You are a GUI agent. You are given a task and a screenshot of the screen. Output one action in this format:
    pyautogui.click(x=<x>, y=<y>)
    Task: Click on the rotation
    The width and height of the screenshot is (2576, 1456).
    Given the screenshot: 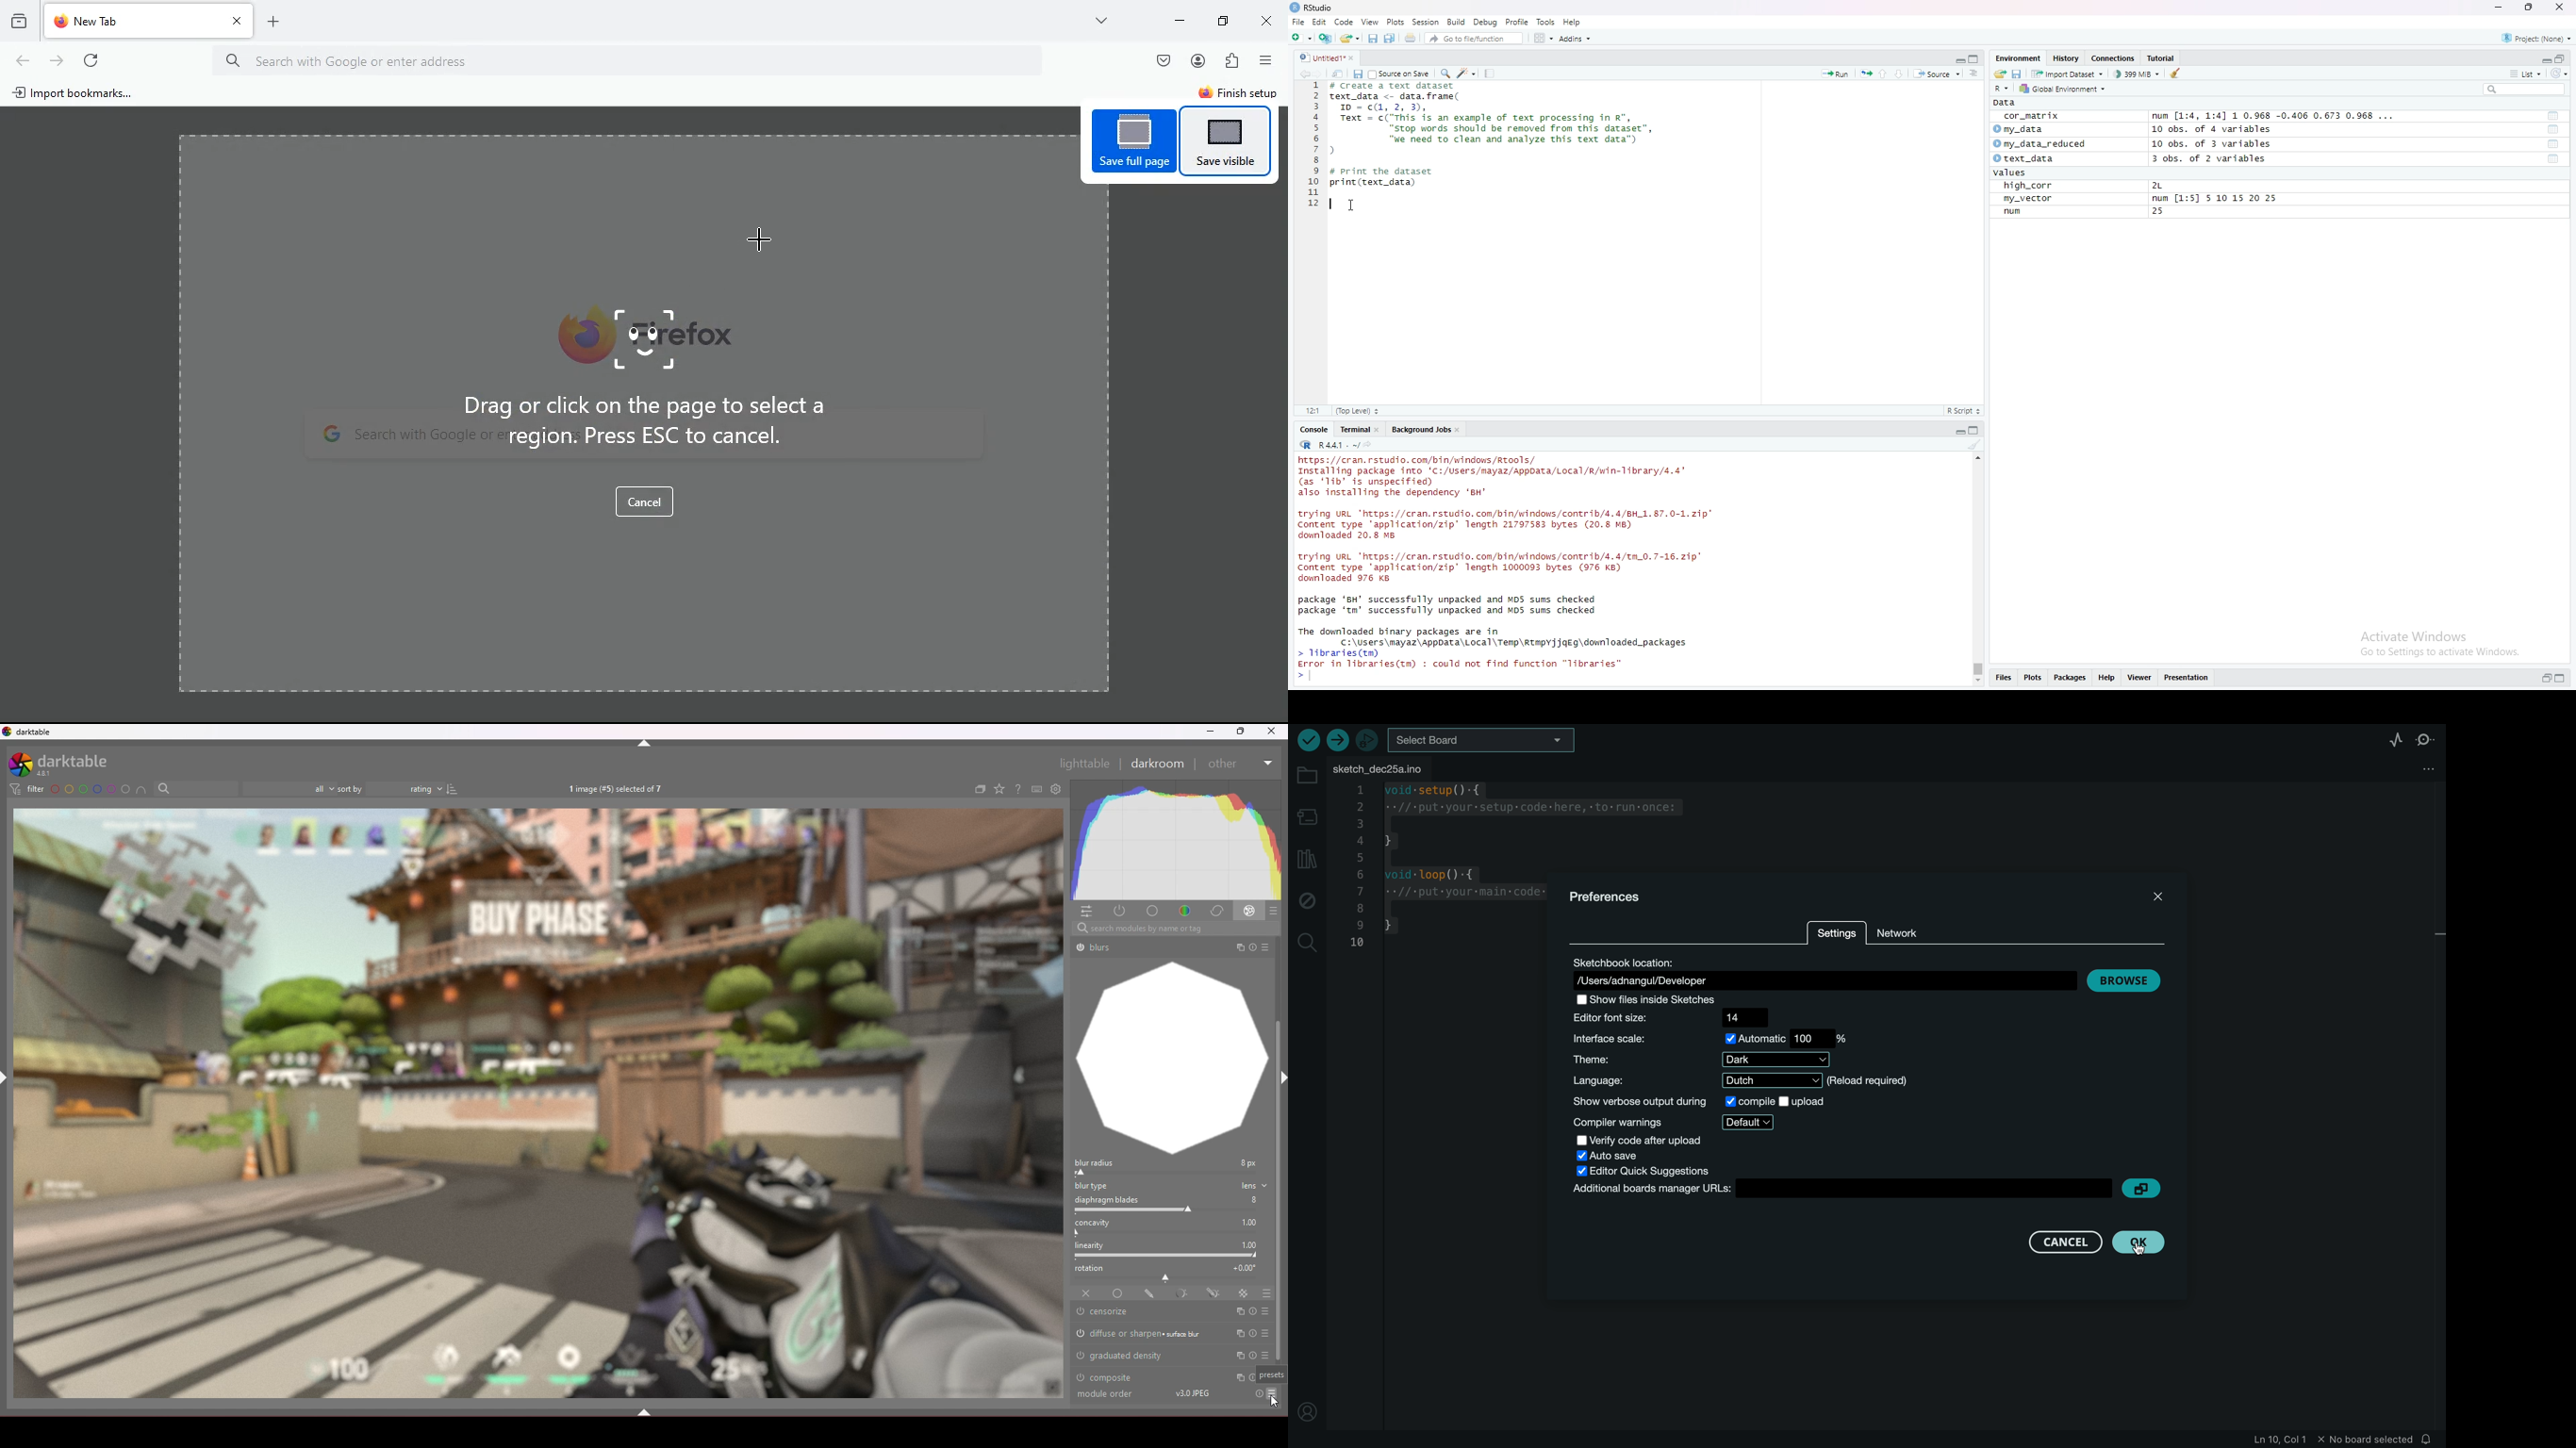 What is the action you would take?
    pyautogui.click(x=1172, y=1273)
    